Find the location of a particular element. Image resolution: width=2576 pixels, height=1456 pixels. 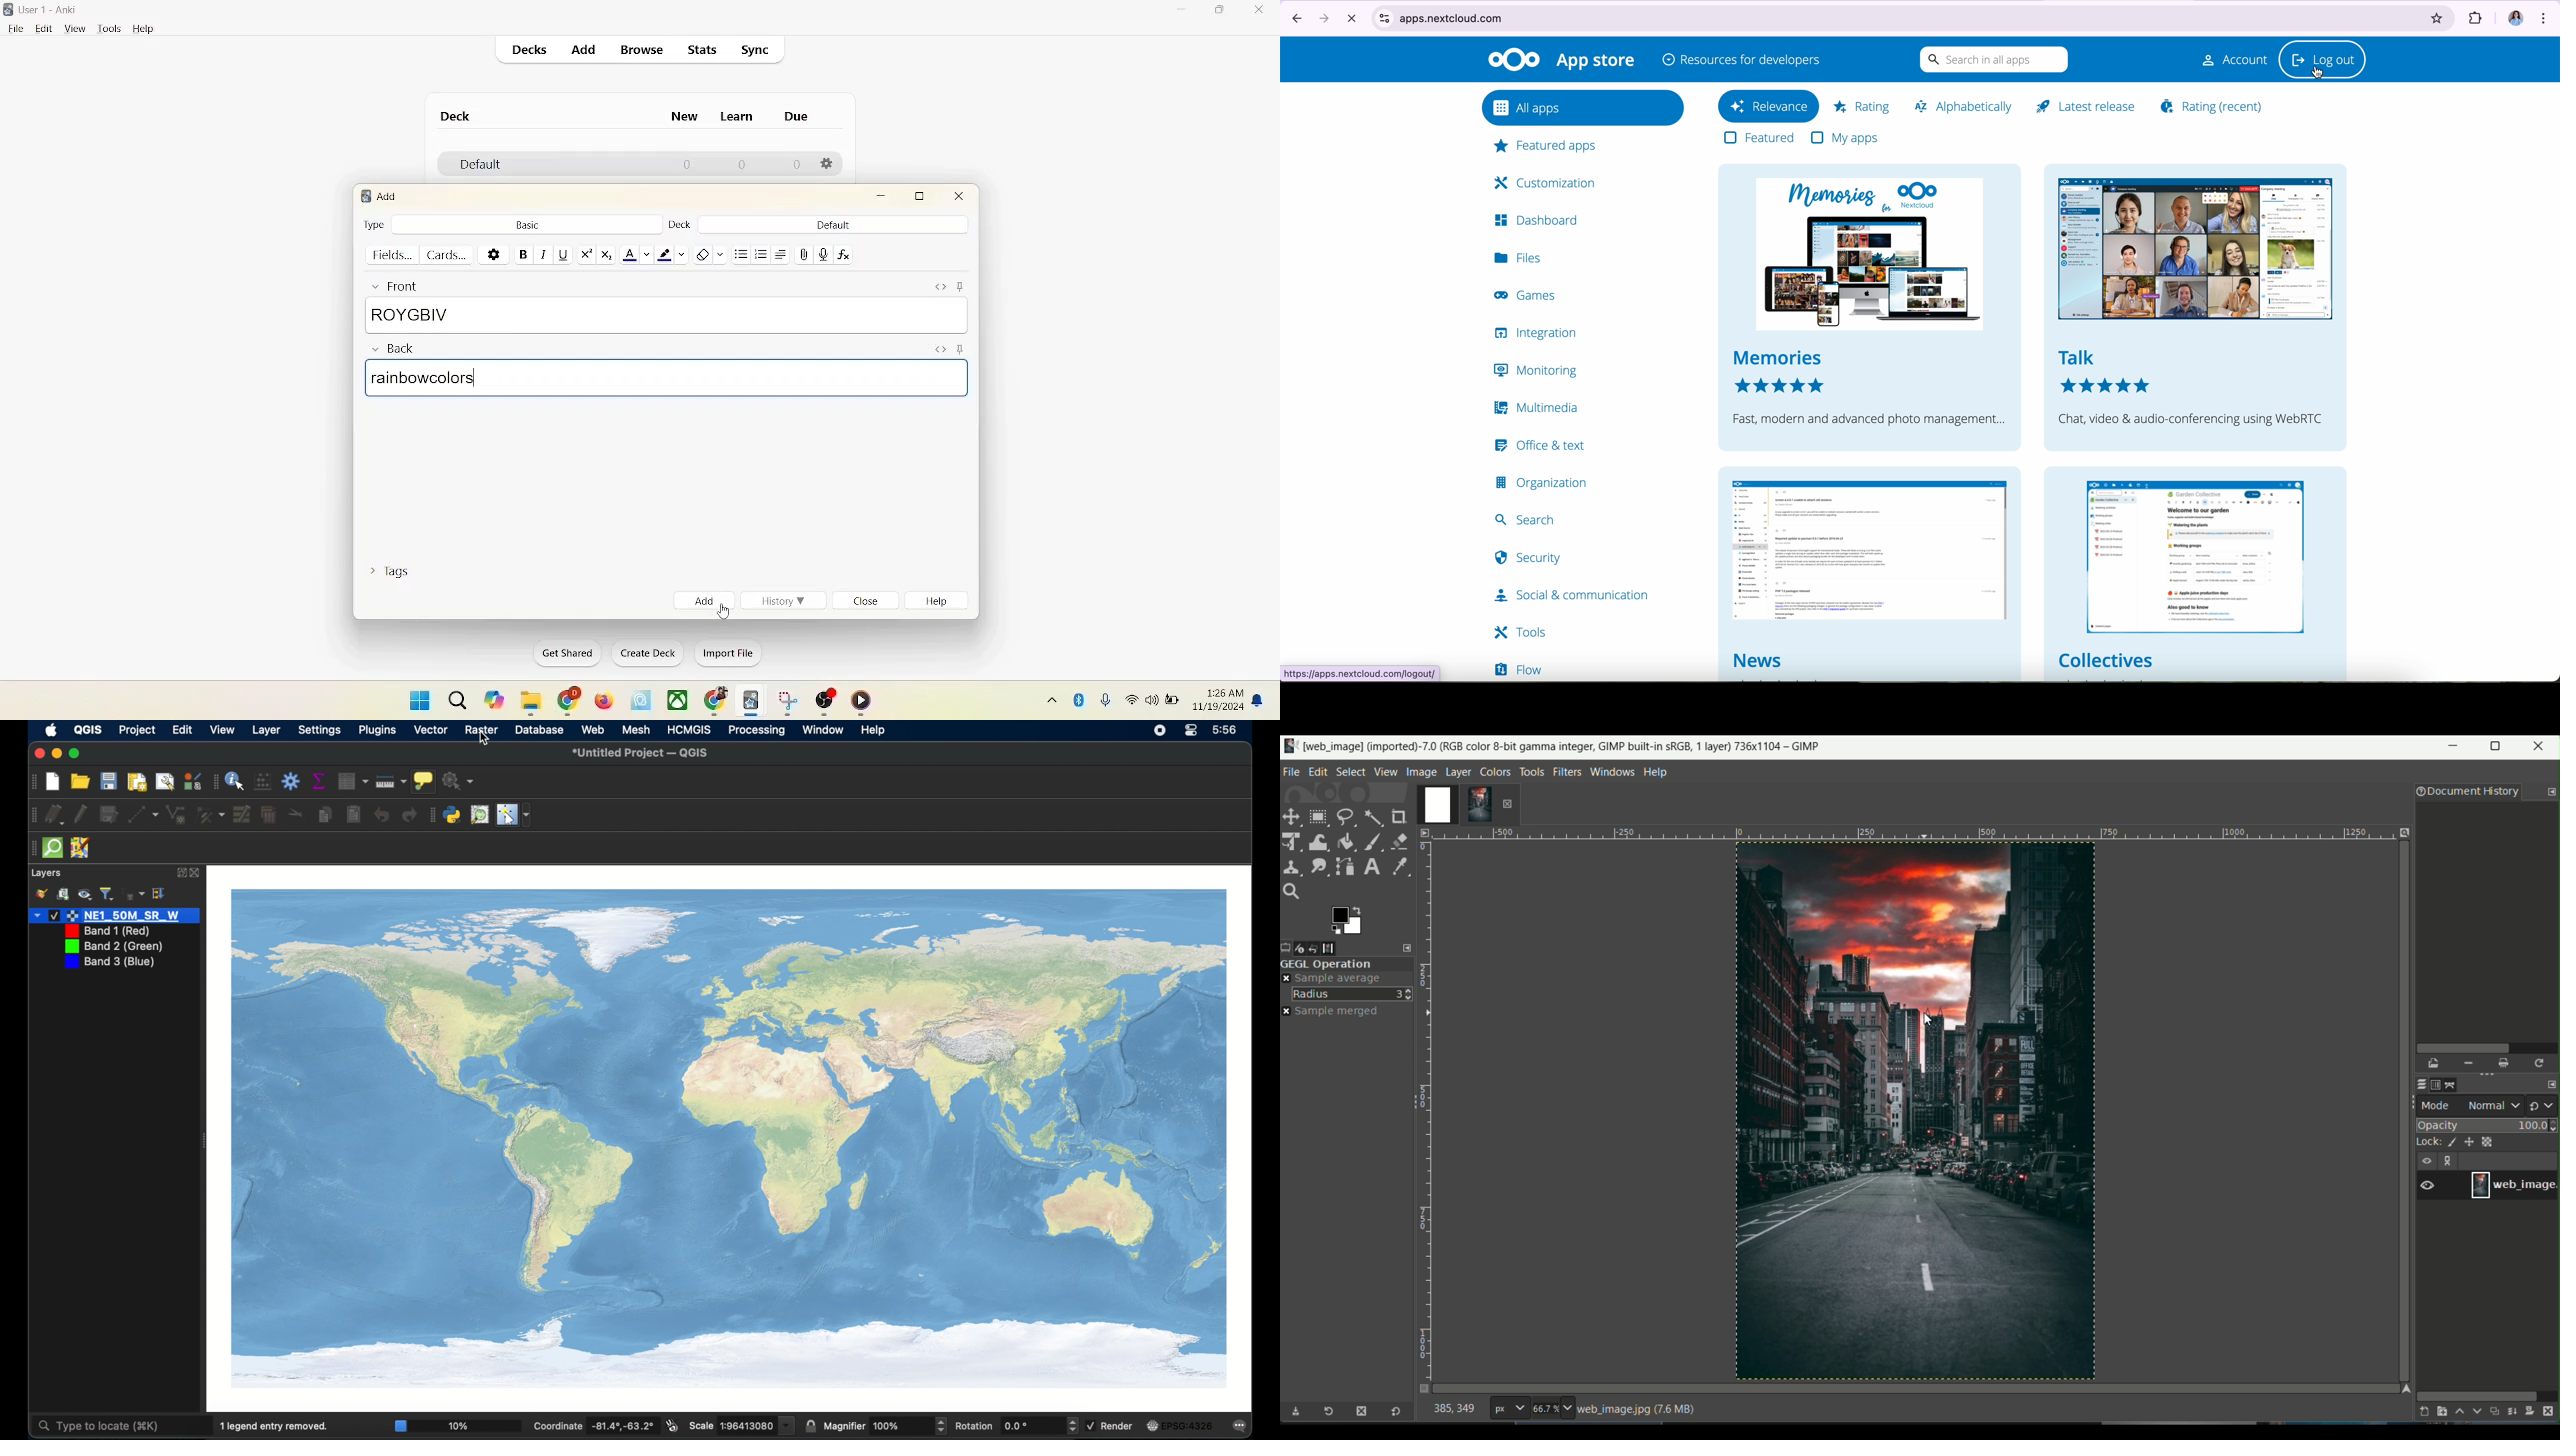

subscript is located at coordinates (607, 255).